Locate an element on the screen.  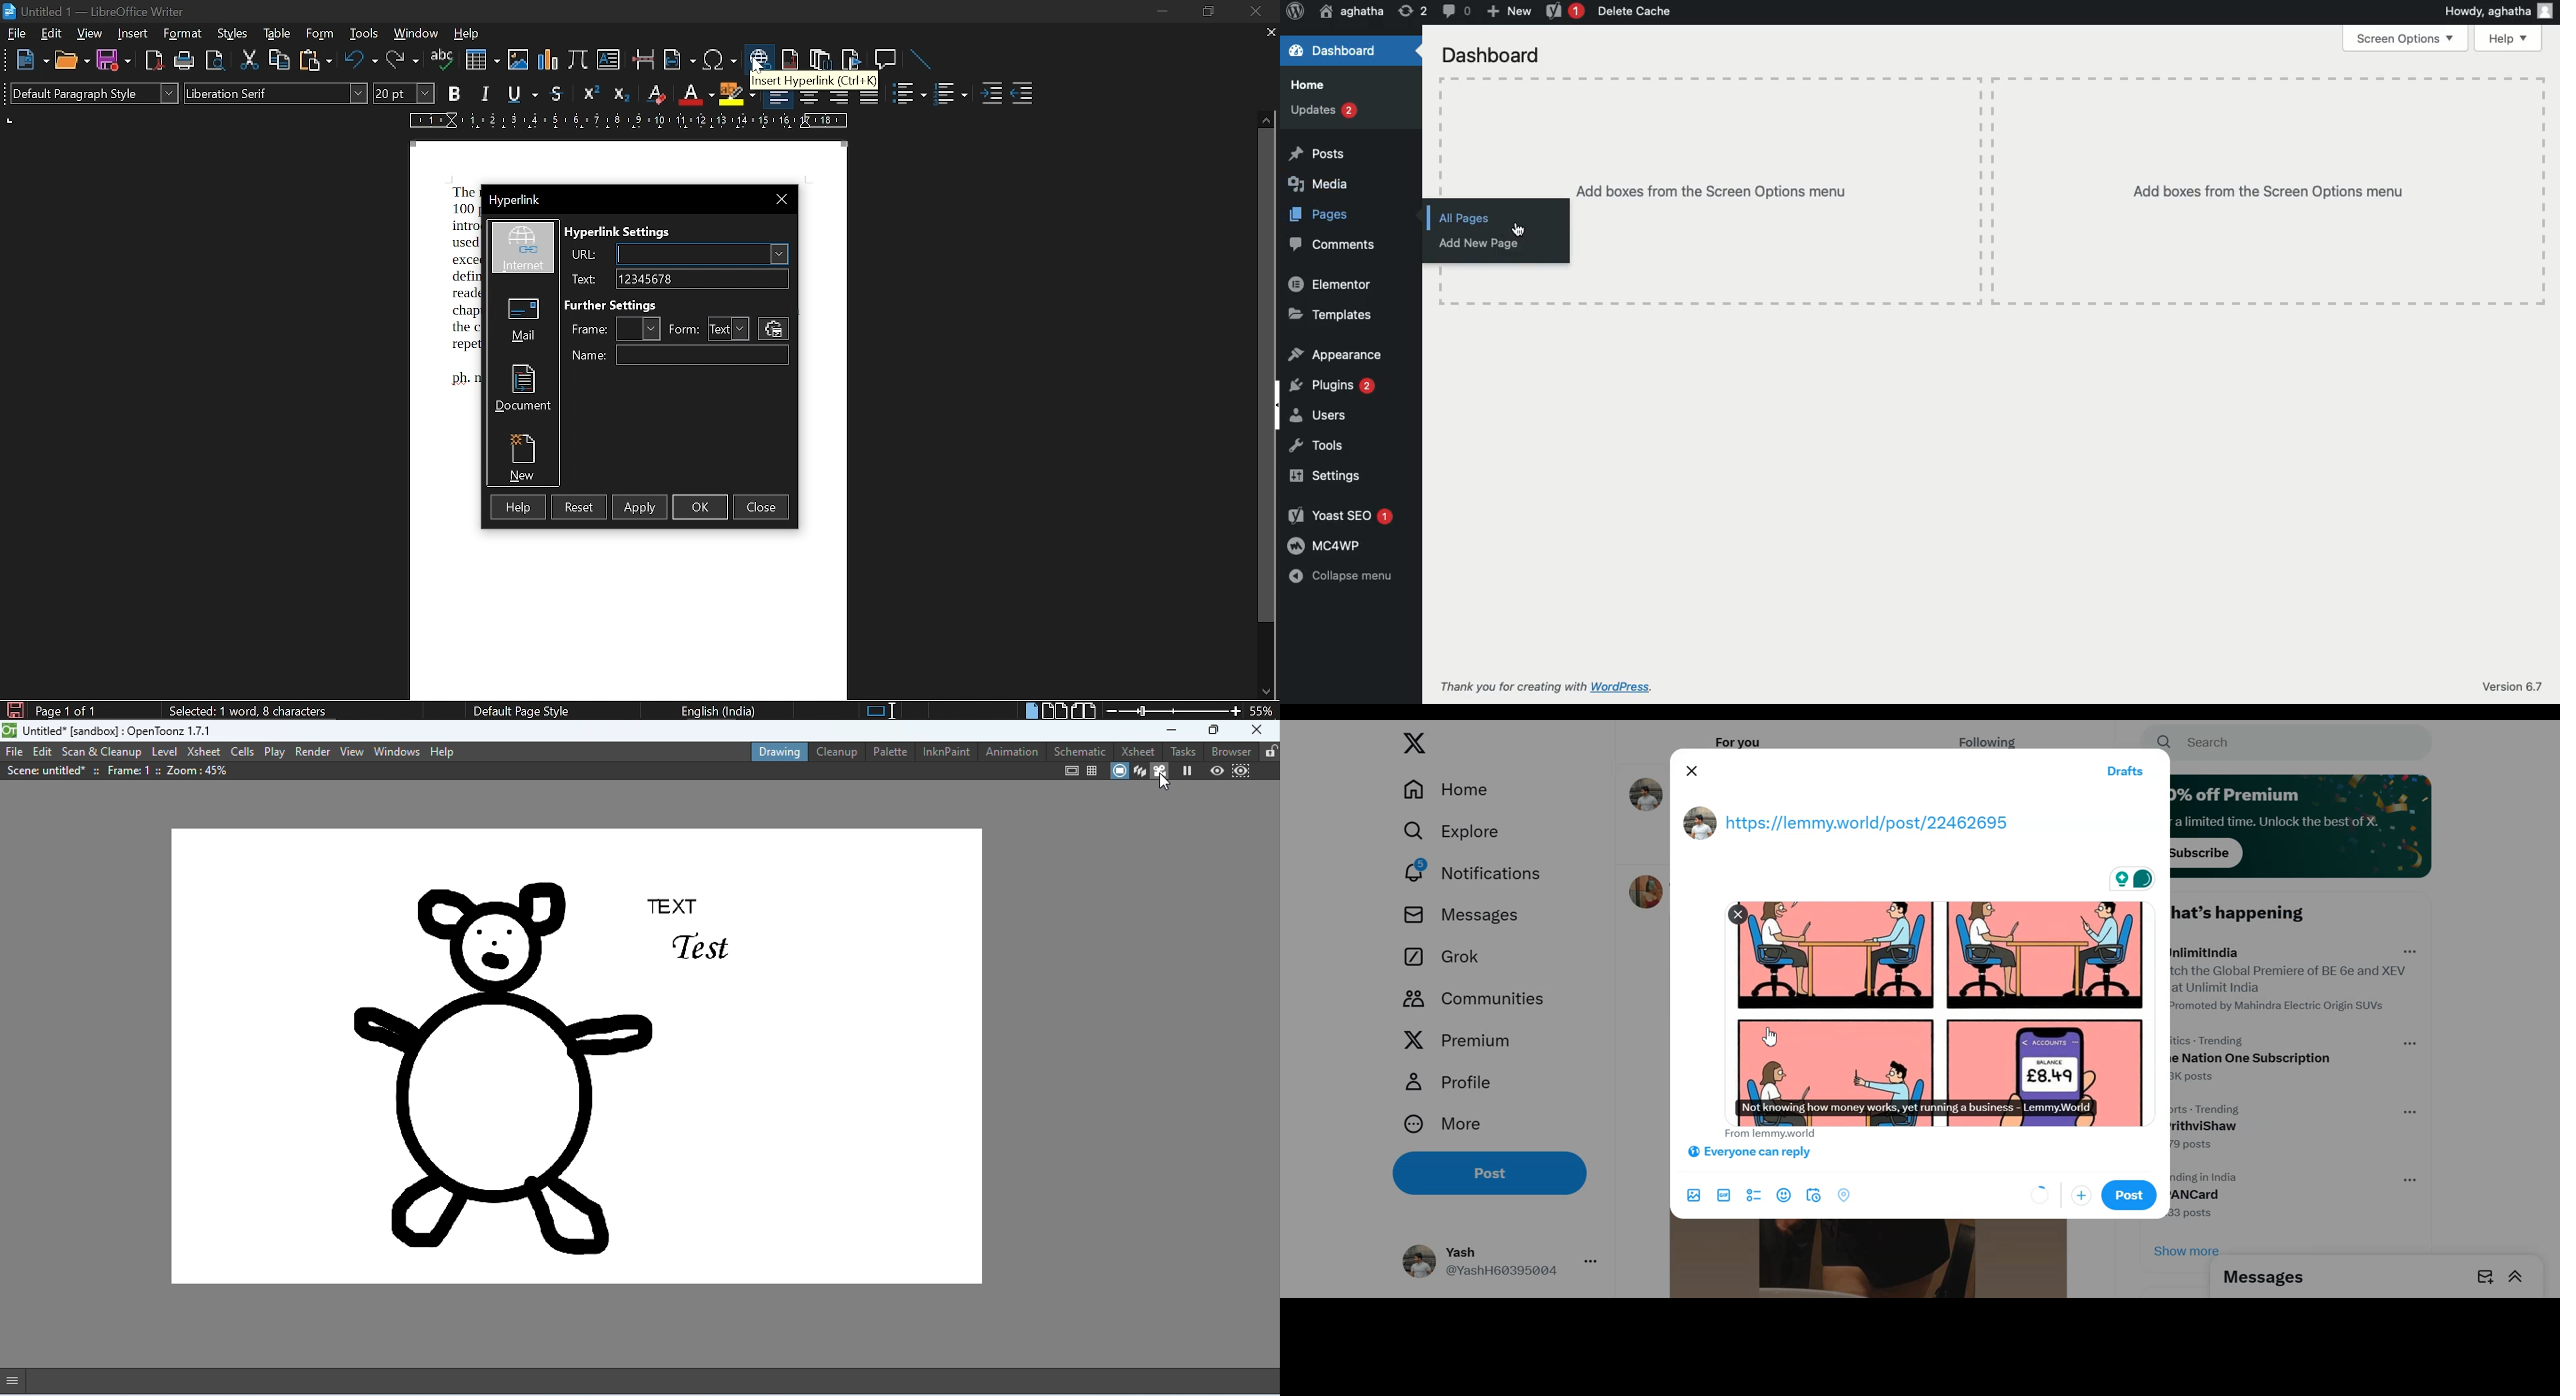
Version 6.7 is located at coordinates (2511, 685).